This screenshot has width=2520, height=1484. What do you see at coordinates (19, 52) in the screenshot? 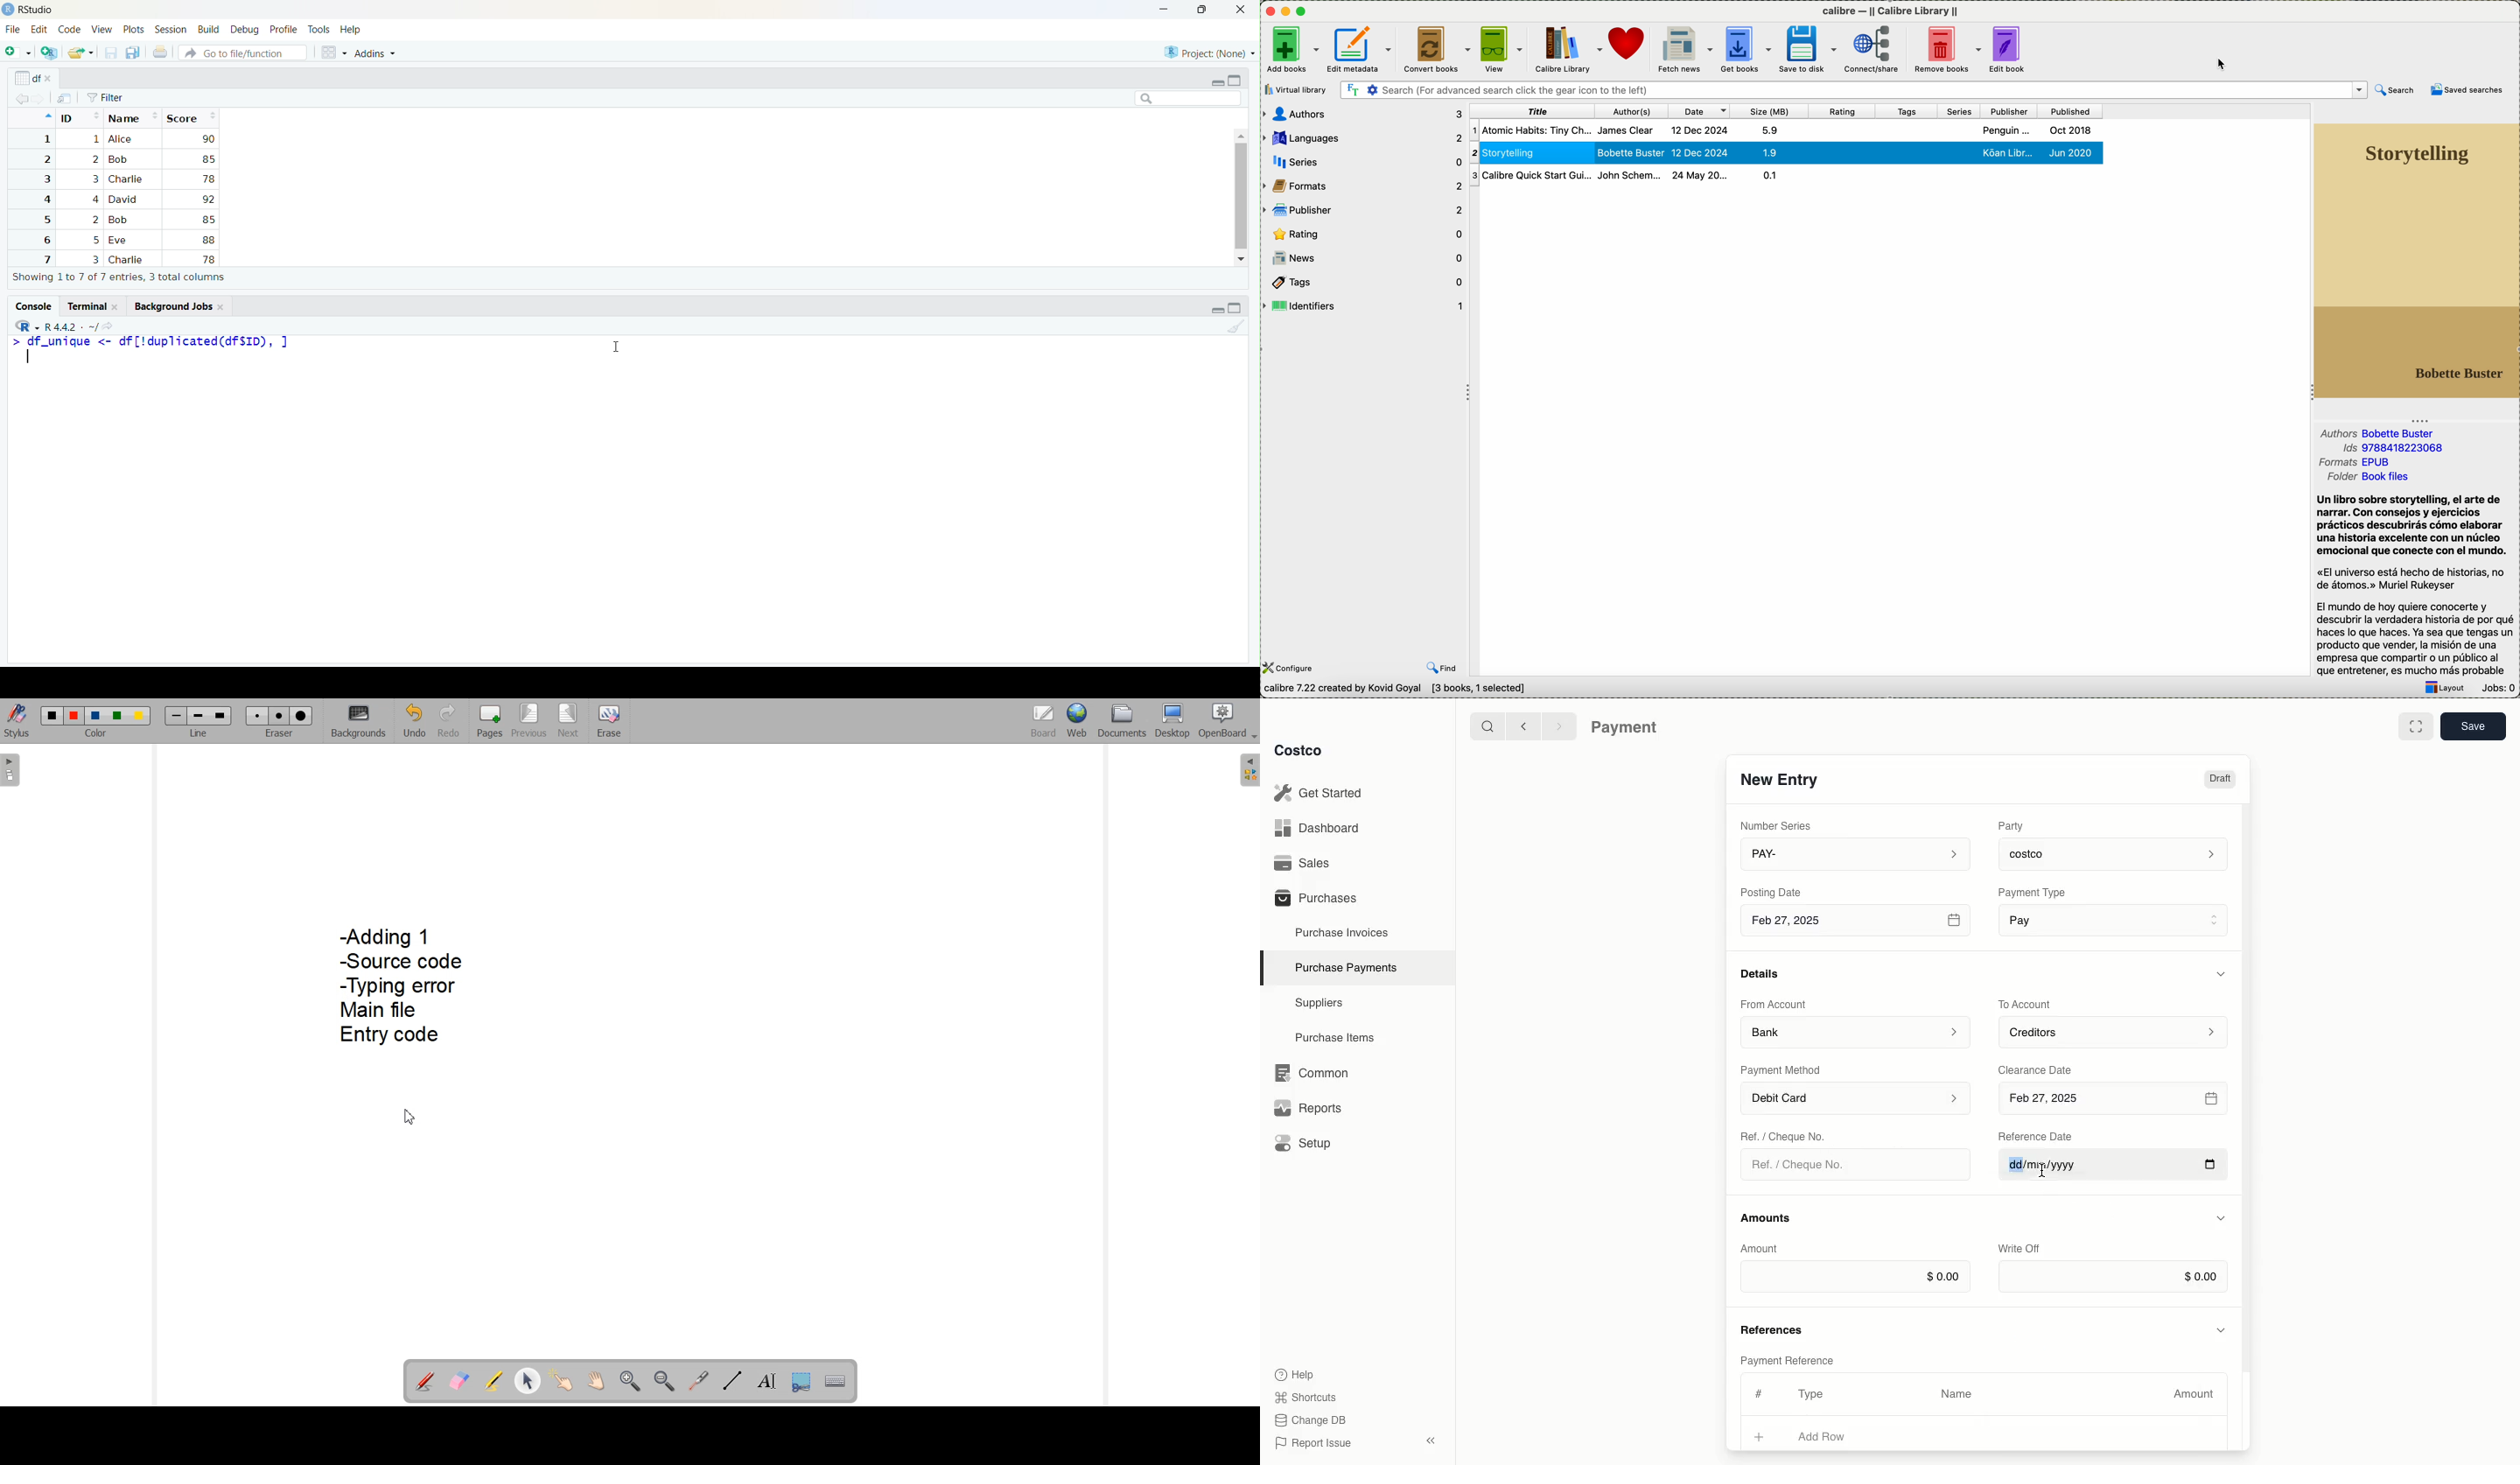
I see `new file` at bounding box center [19, 52].